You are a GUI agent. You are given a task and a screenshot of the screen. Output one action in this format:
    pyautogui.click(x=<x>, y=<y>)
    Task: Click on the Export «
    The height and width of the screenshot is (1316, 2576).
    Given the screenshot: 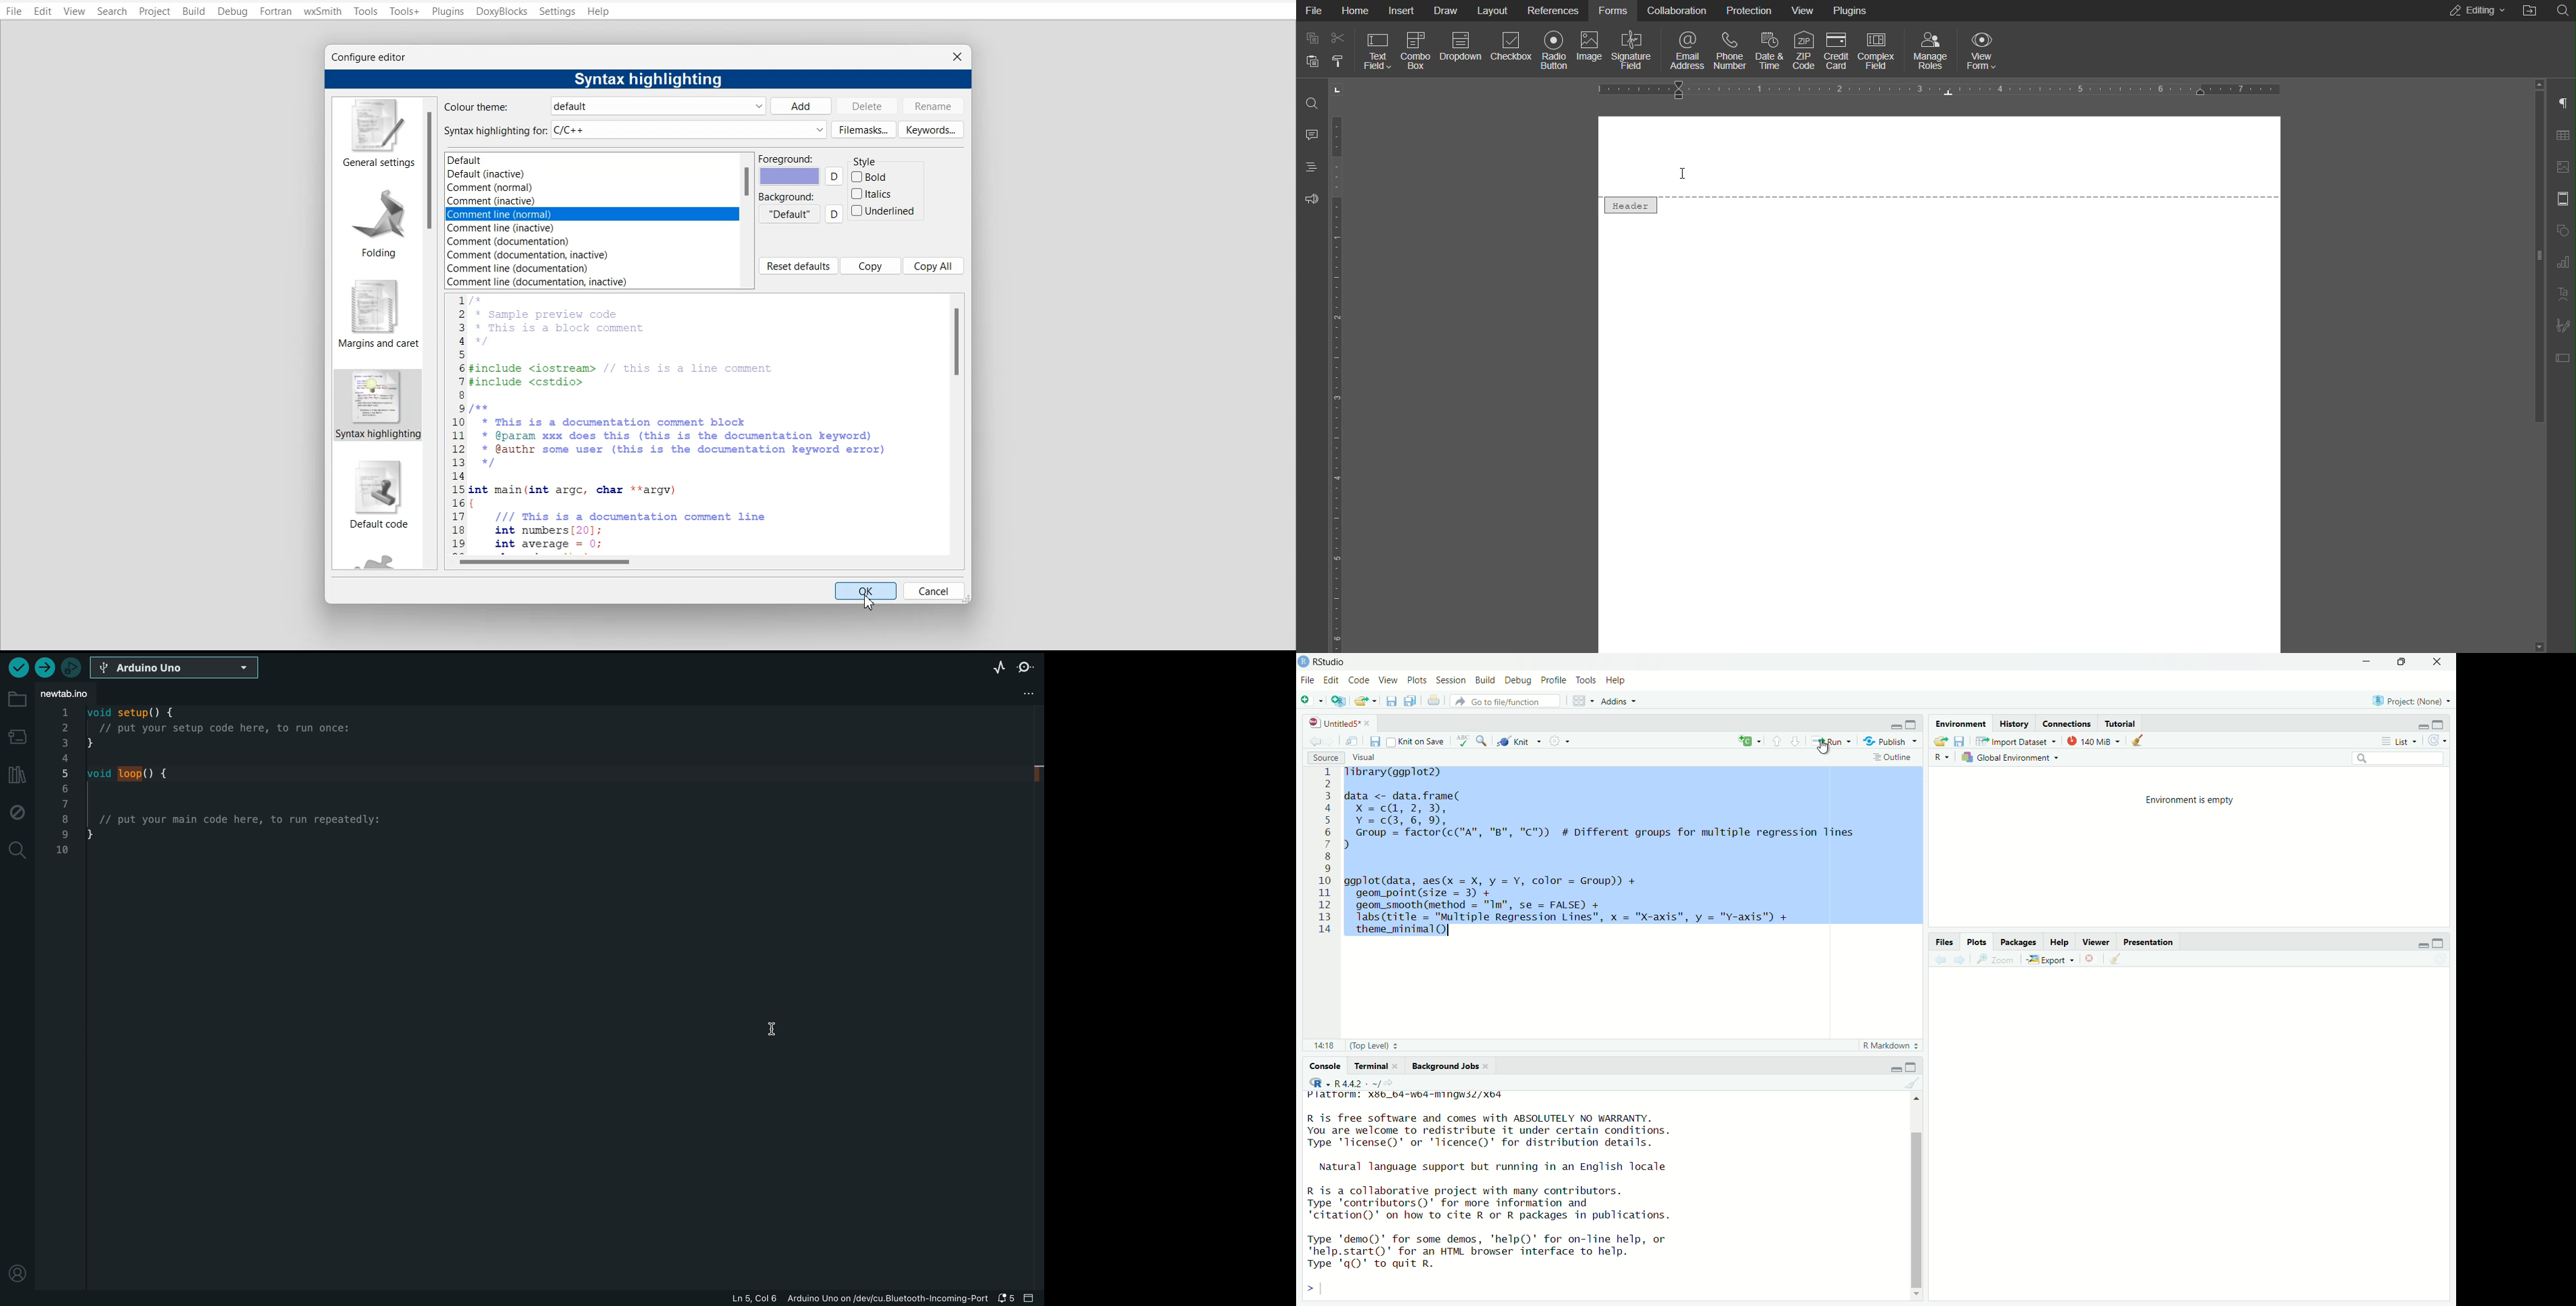 What is the action you would take?
    pyautogui.click(x=2049, y=960)
    